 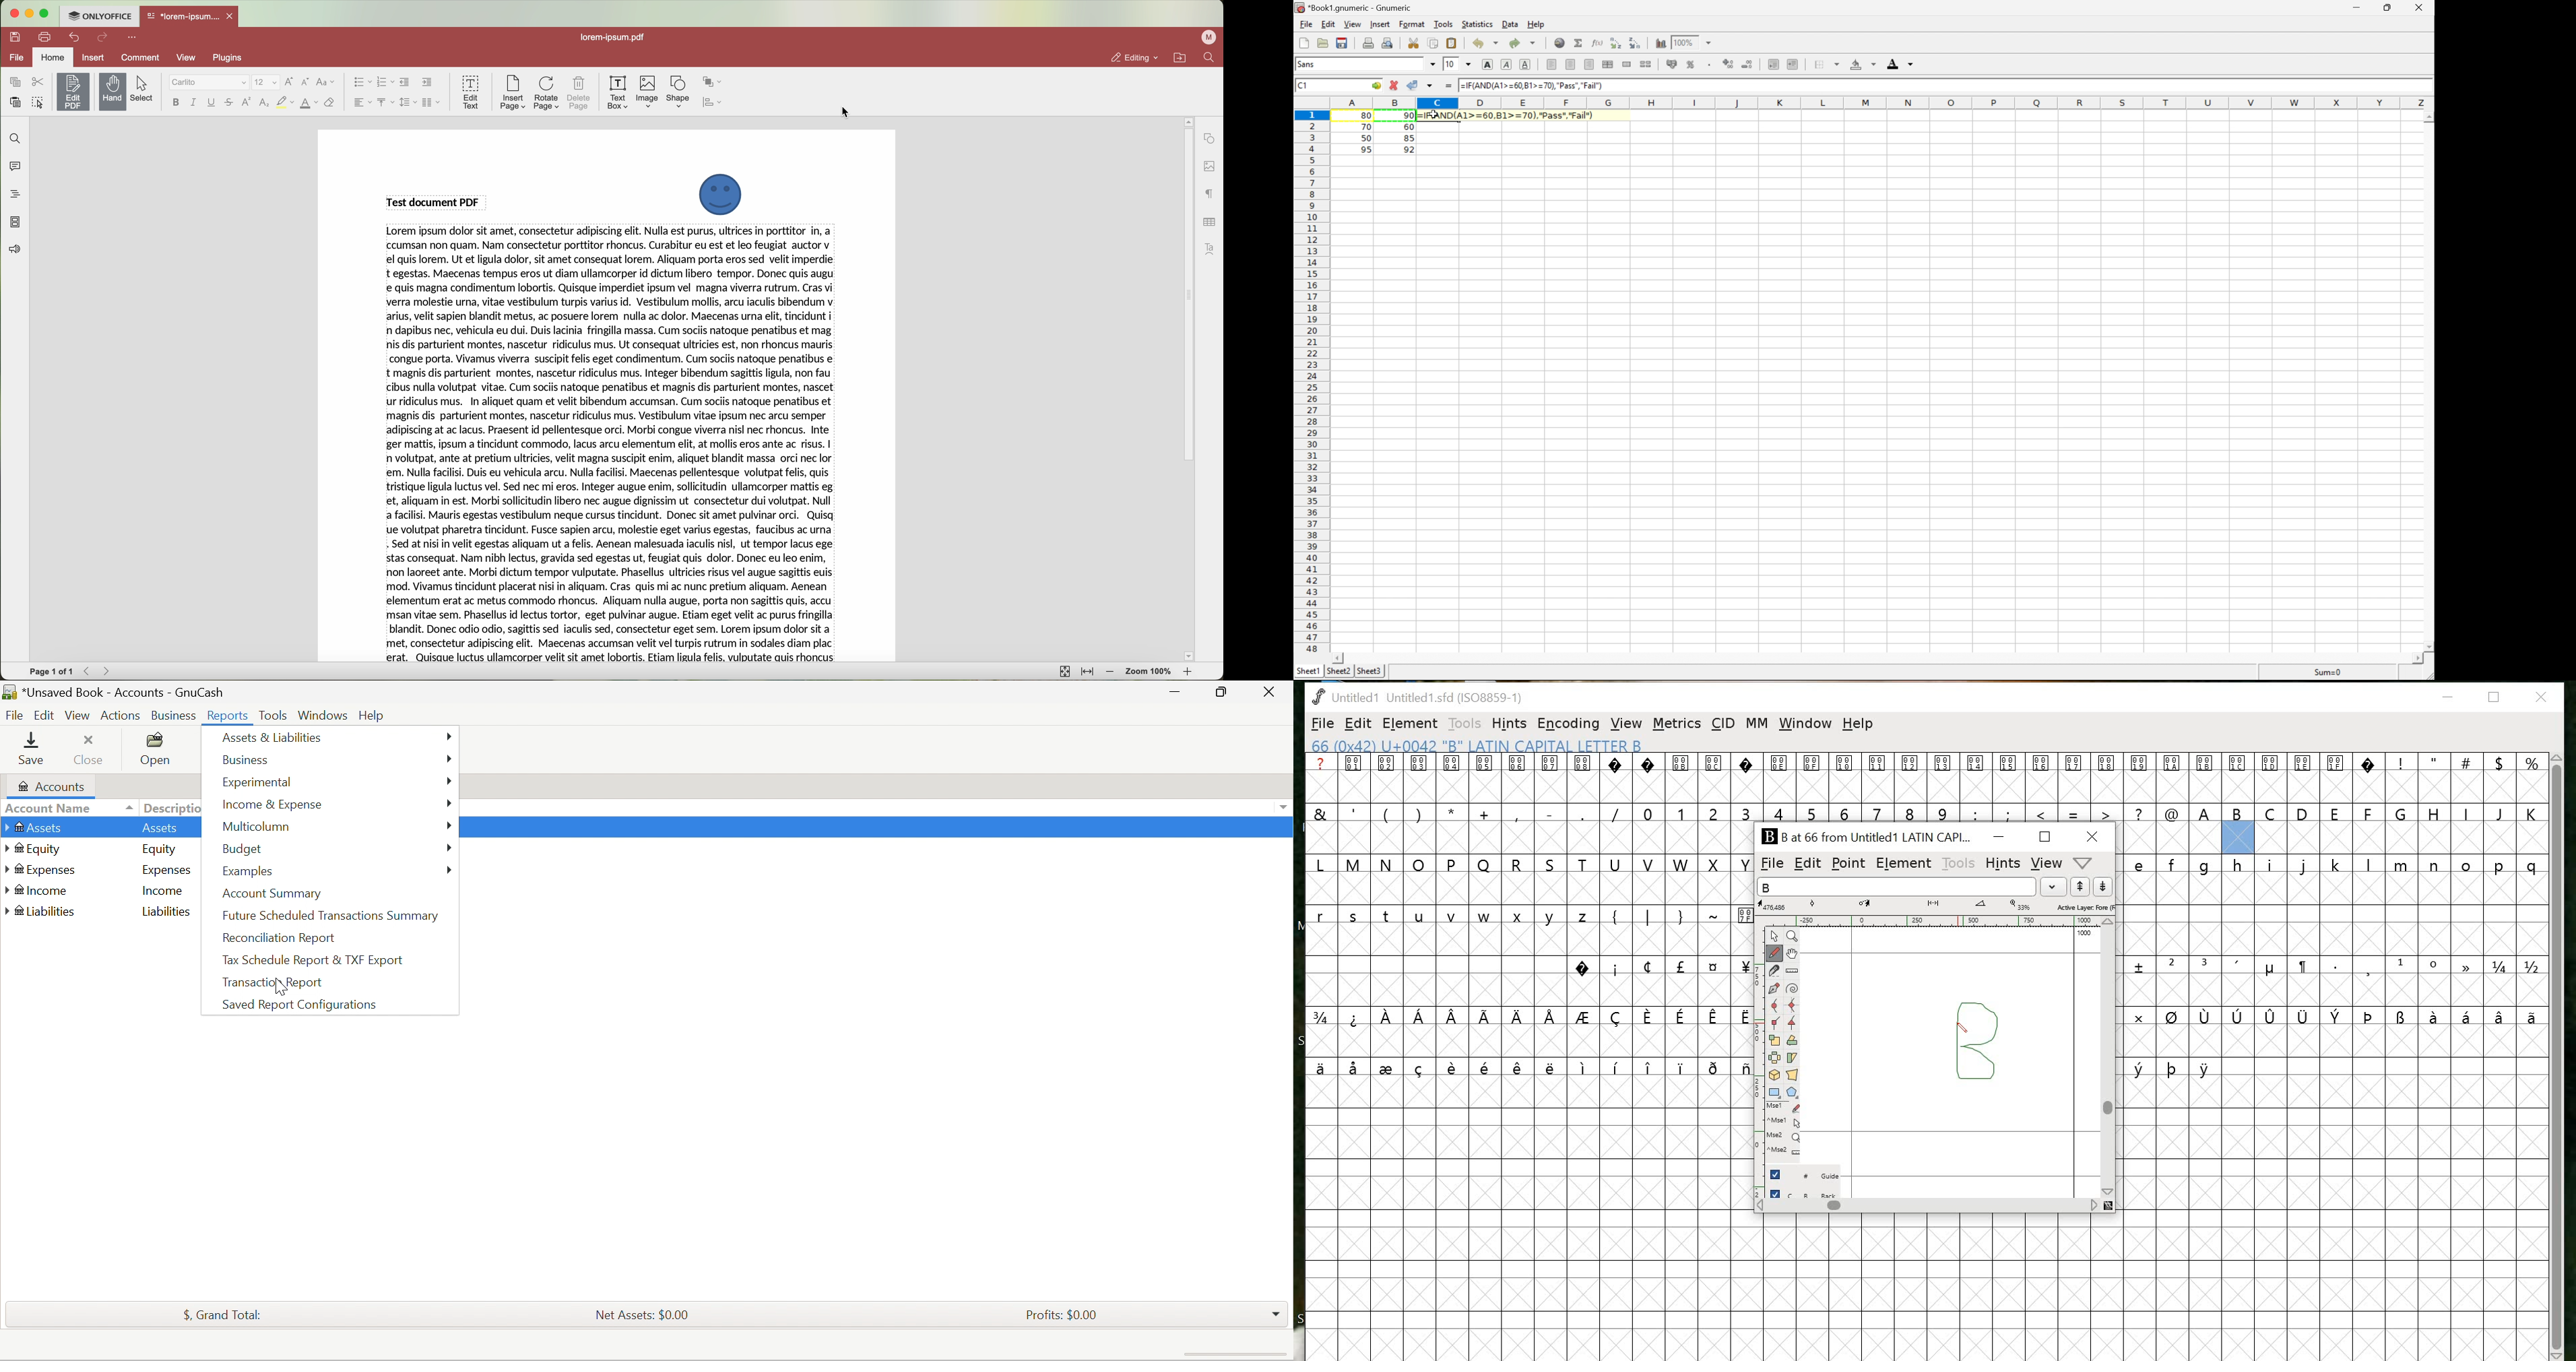 What do you see at coordinates (611, 446) in the screenshot?
I see `selected text` at bounding box center [611, 446].